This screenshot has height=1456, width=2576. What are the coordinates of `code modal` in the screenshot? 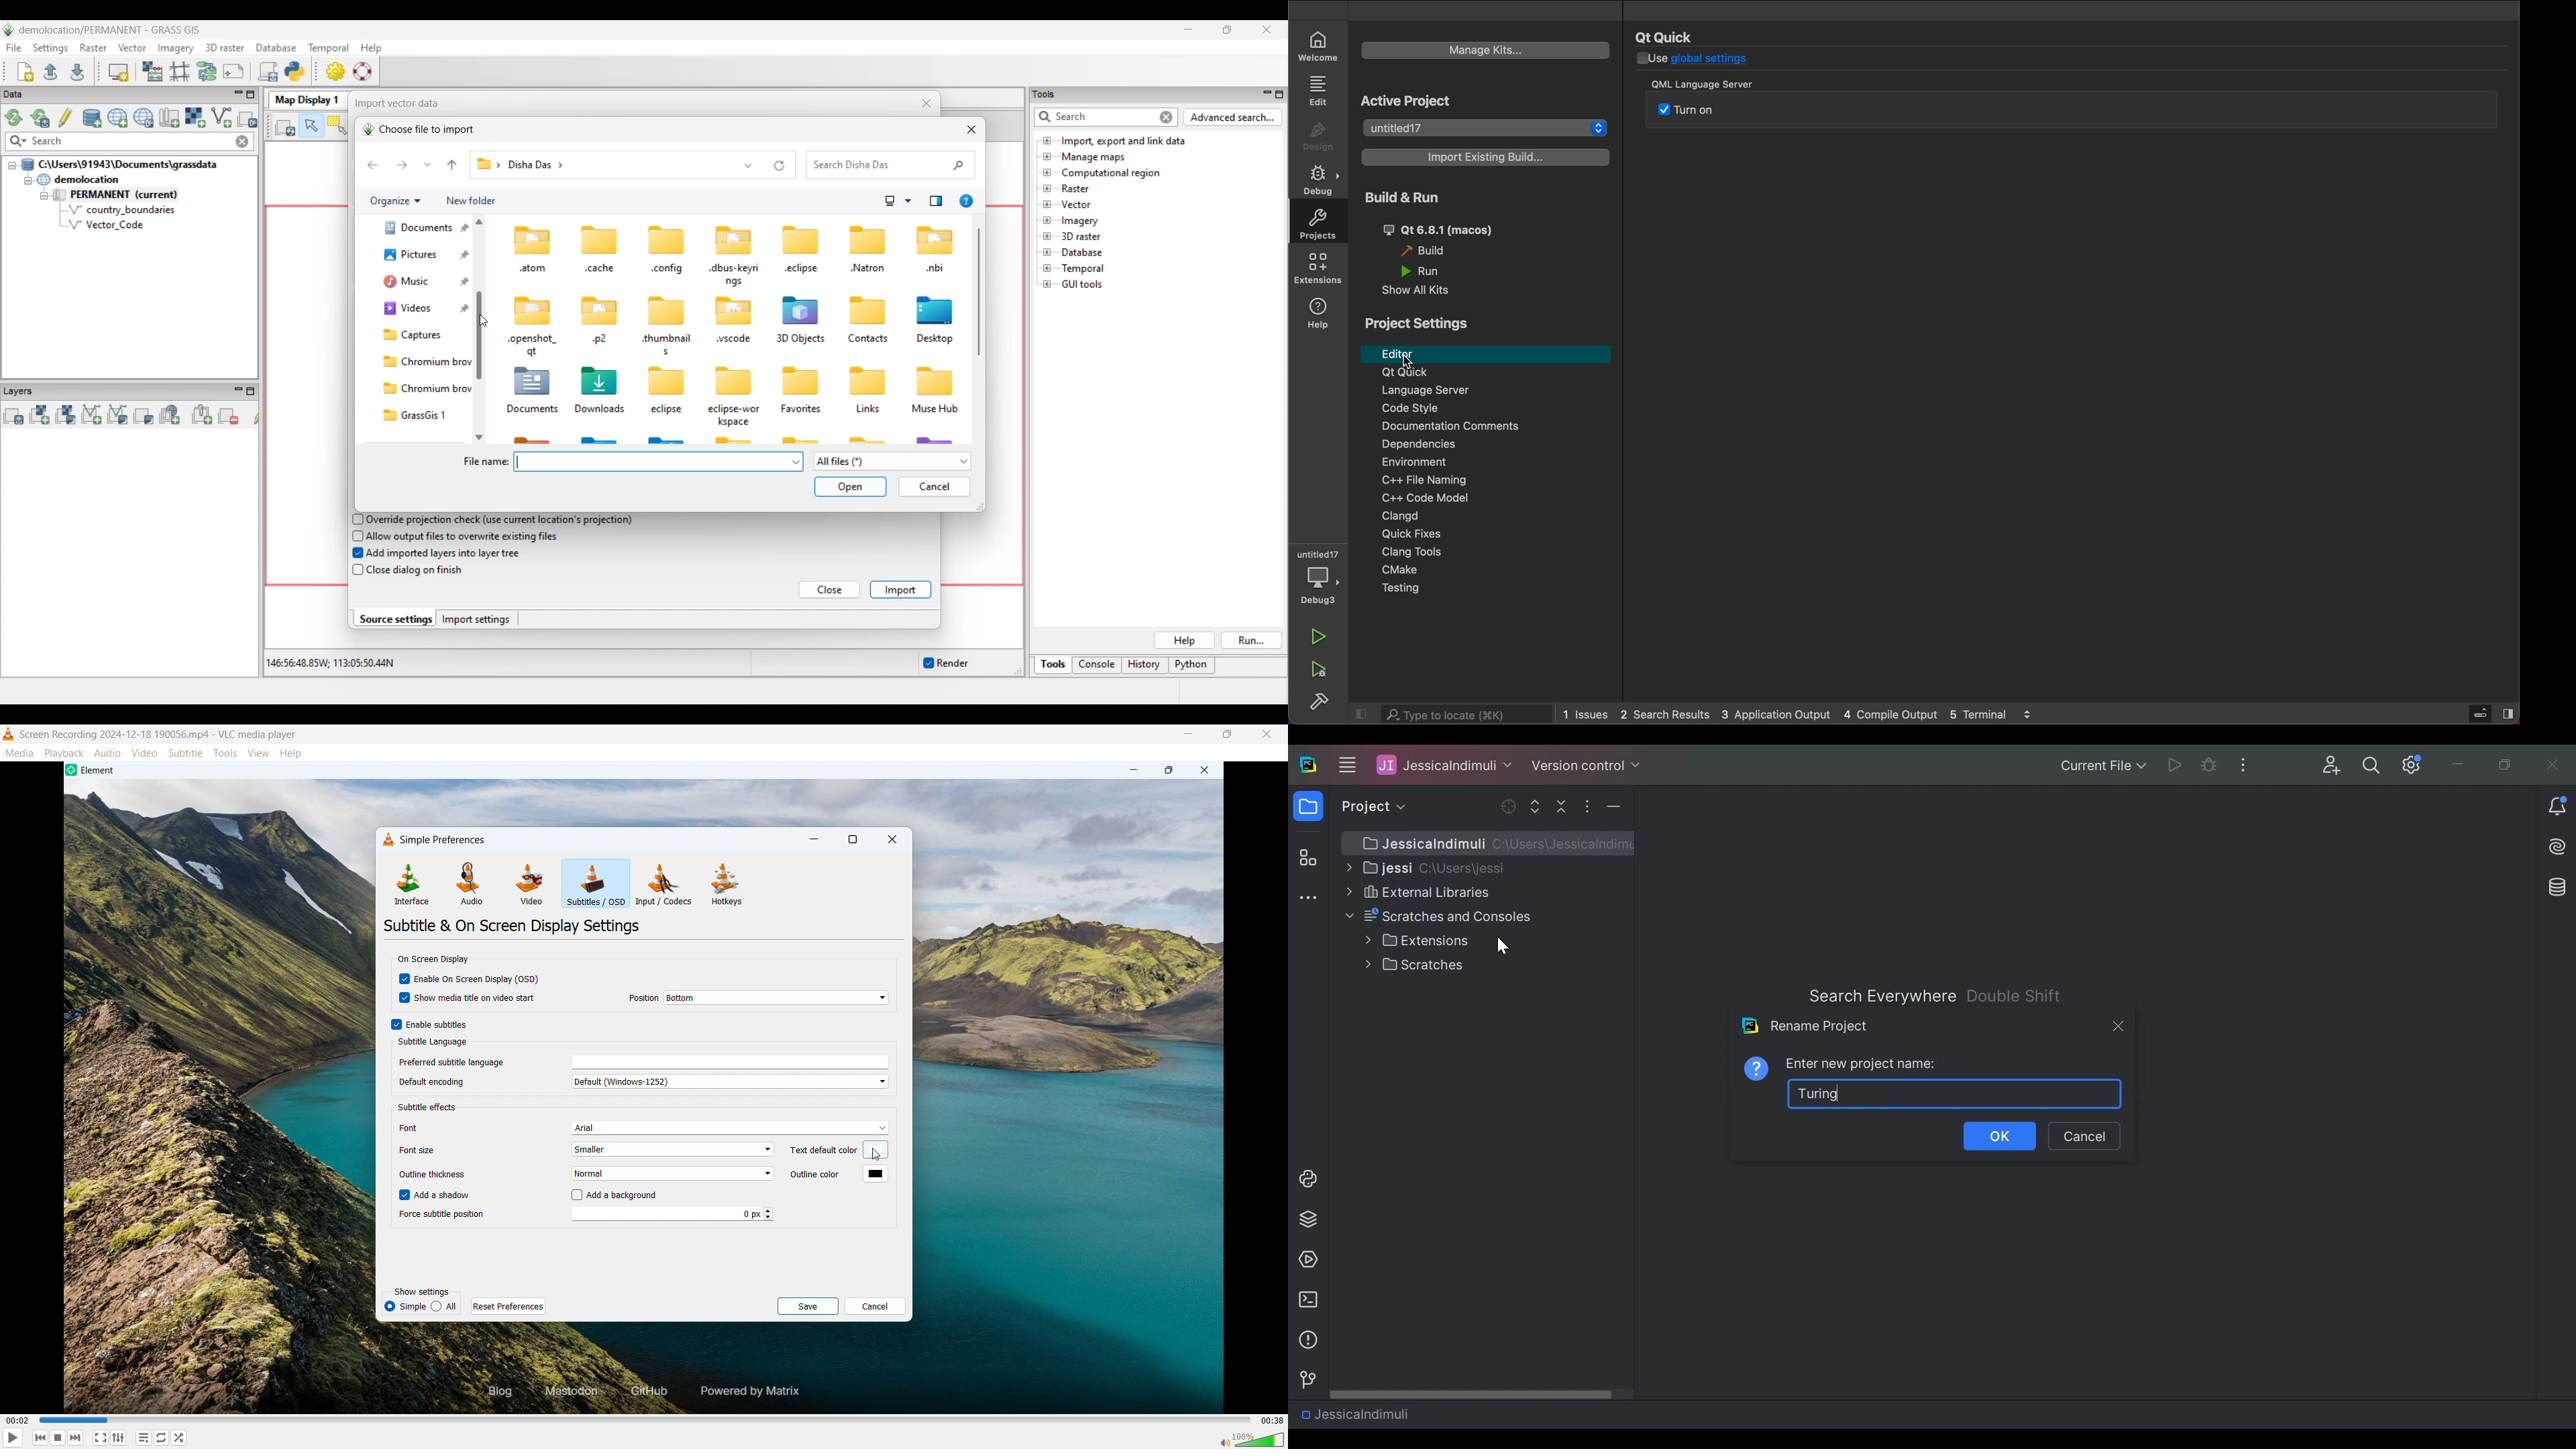 It's located at (1476, 497).